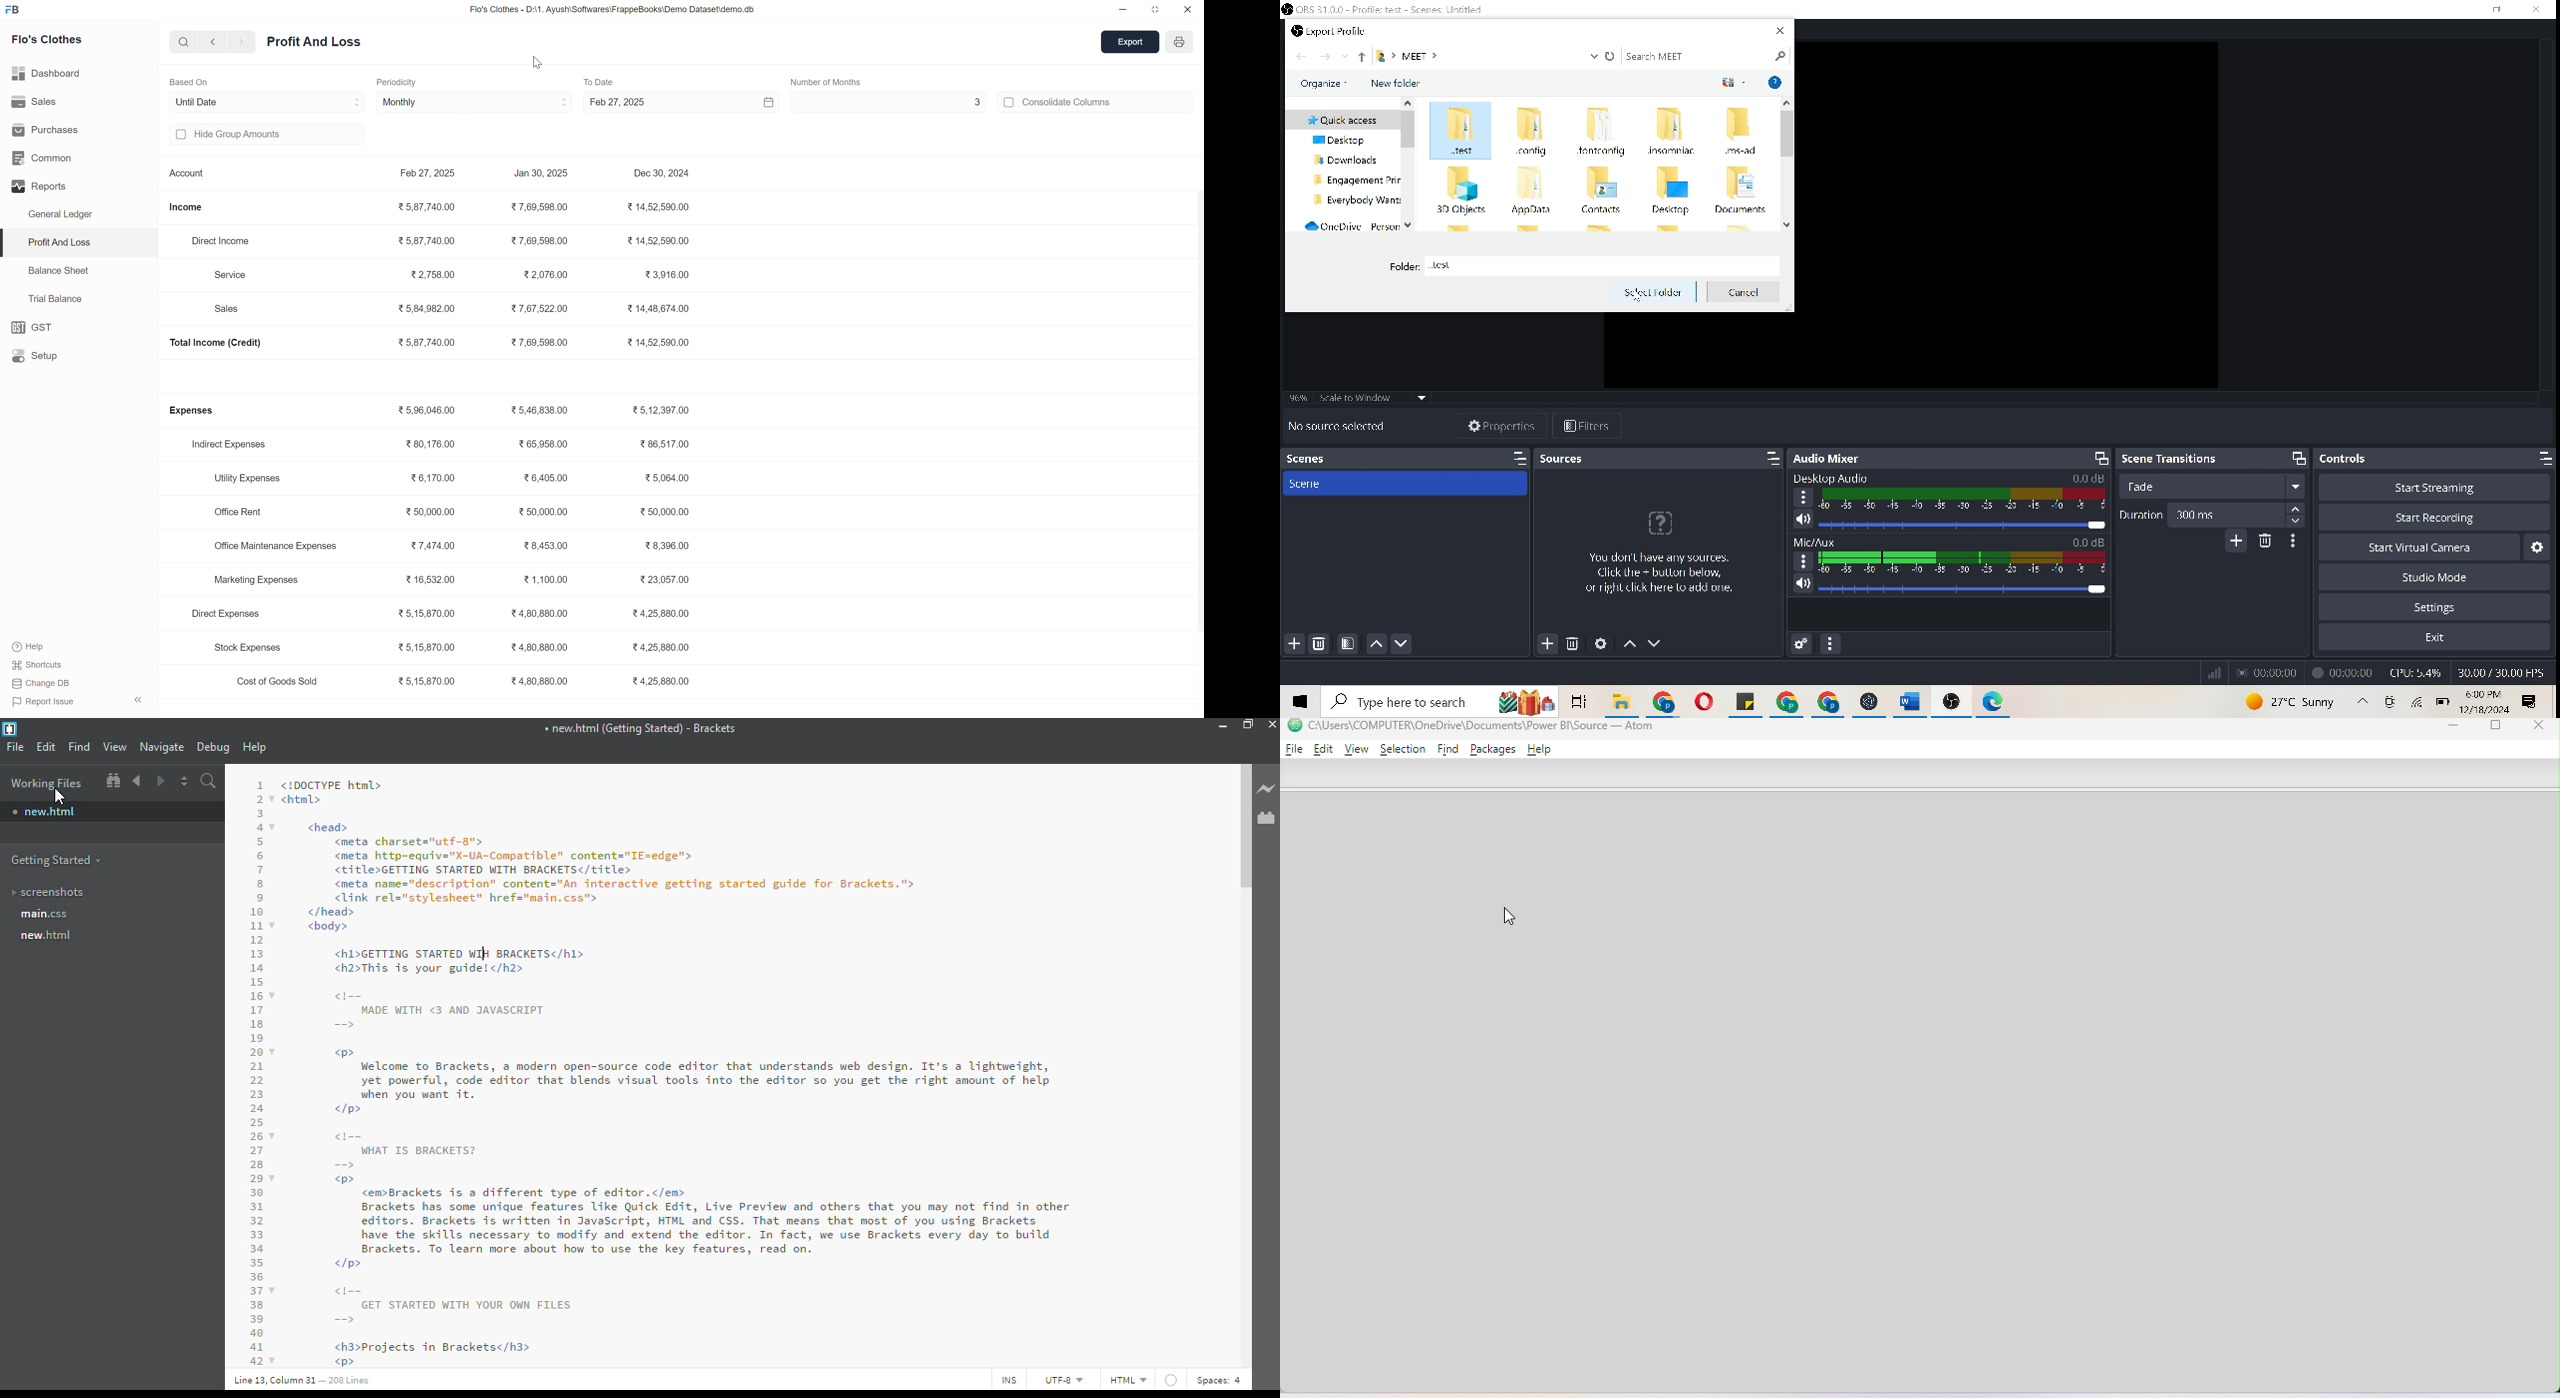  What do you see at coordinates (137, 781) in the screenshot?
I see `back` at bounding box center [137, 781].